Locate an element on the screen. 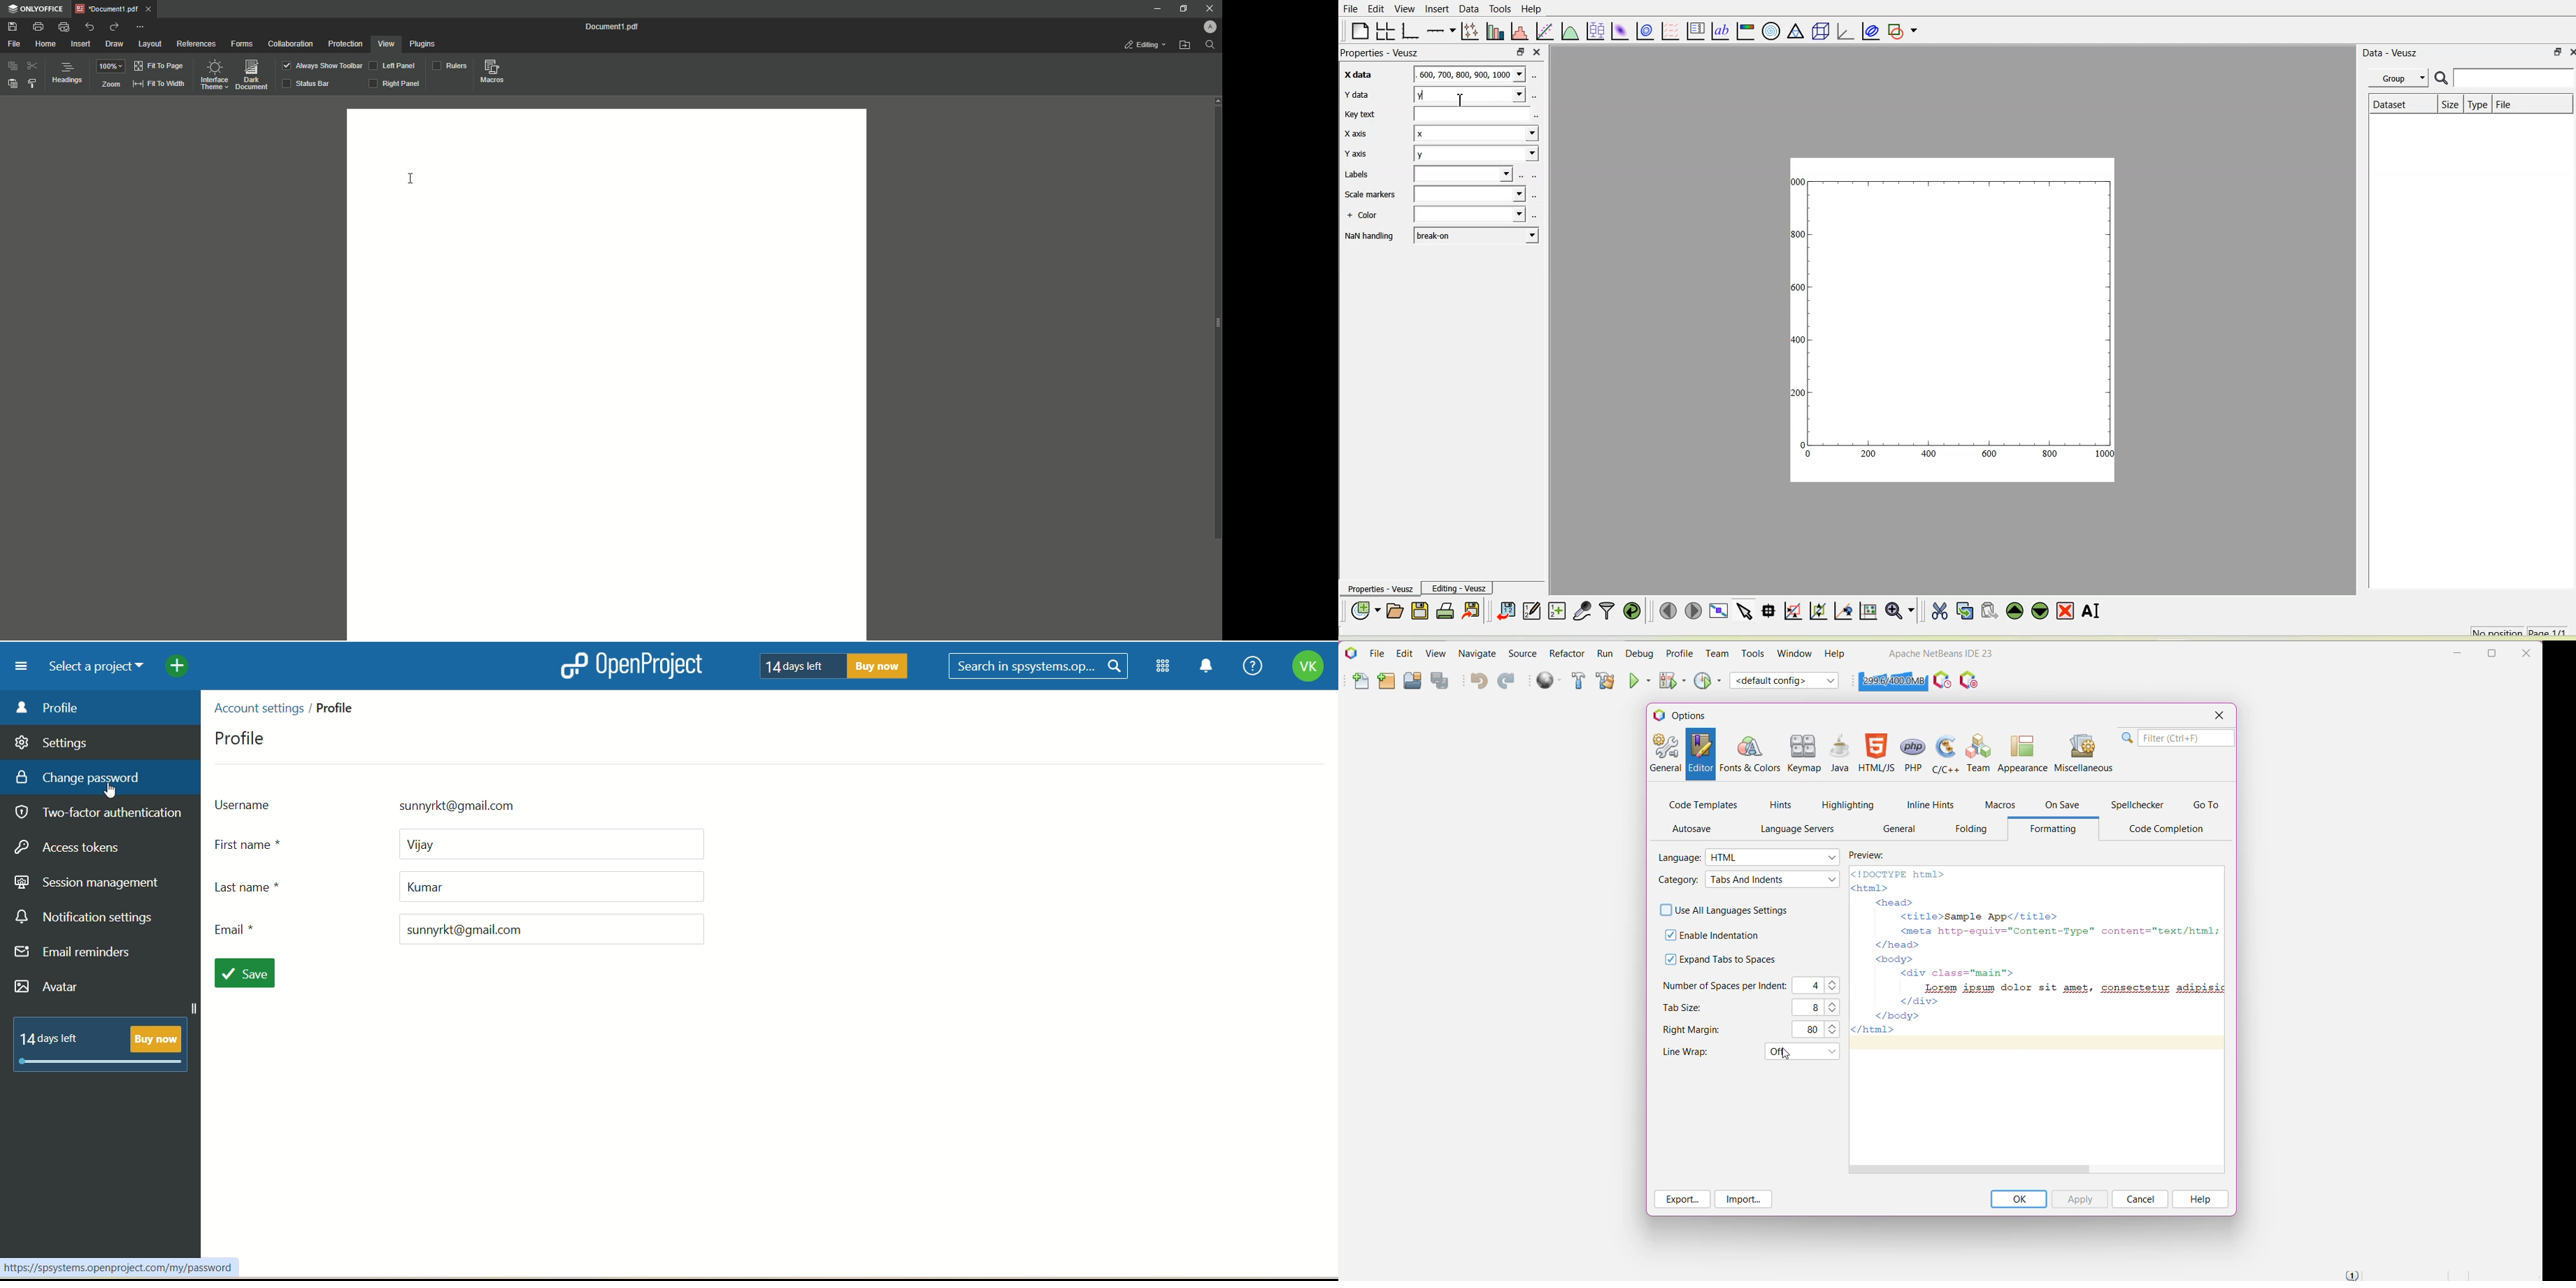 This screenshot has height=1288, width=2576. General is located at coordinates (1664, 754).